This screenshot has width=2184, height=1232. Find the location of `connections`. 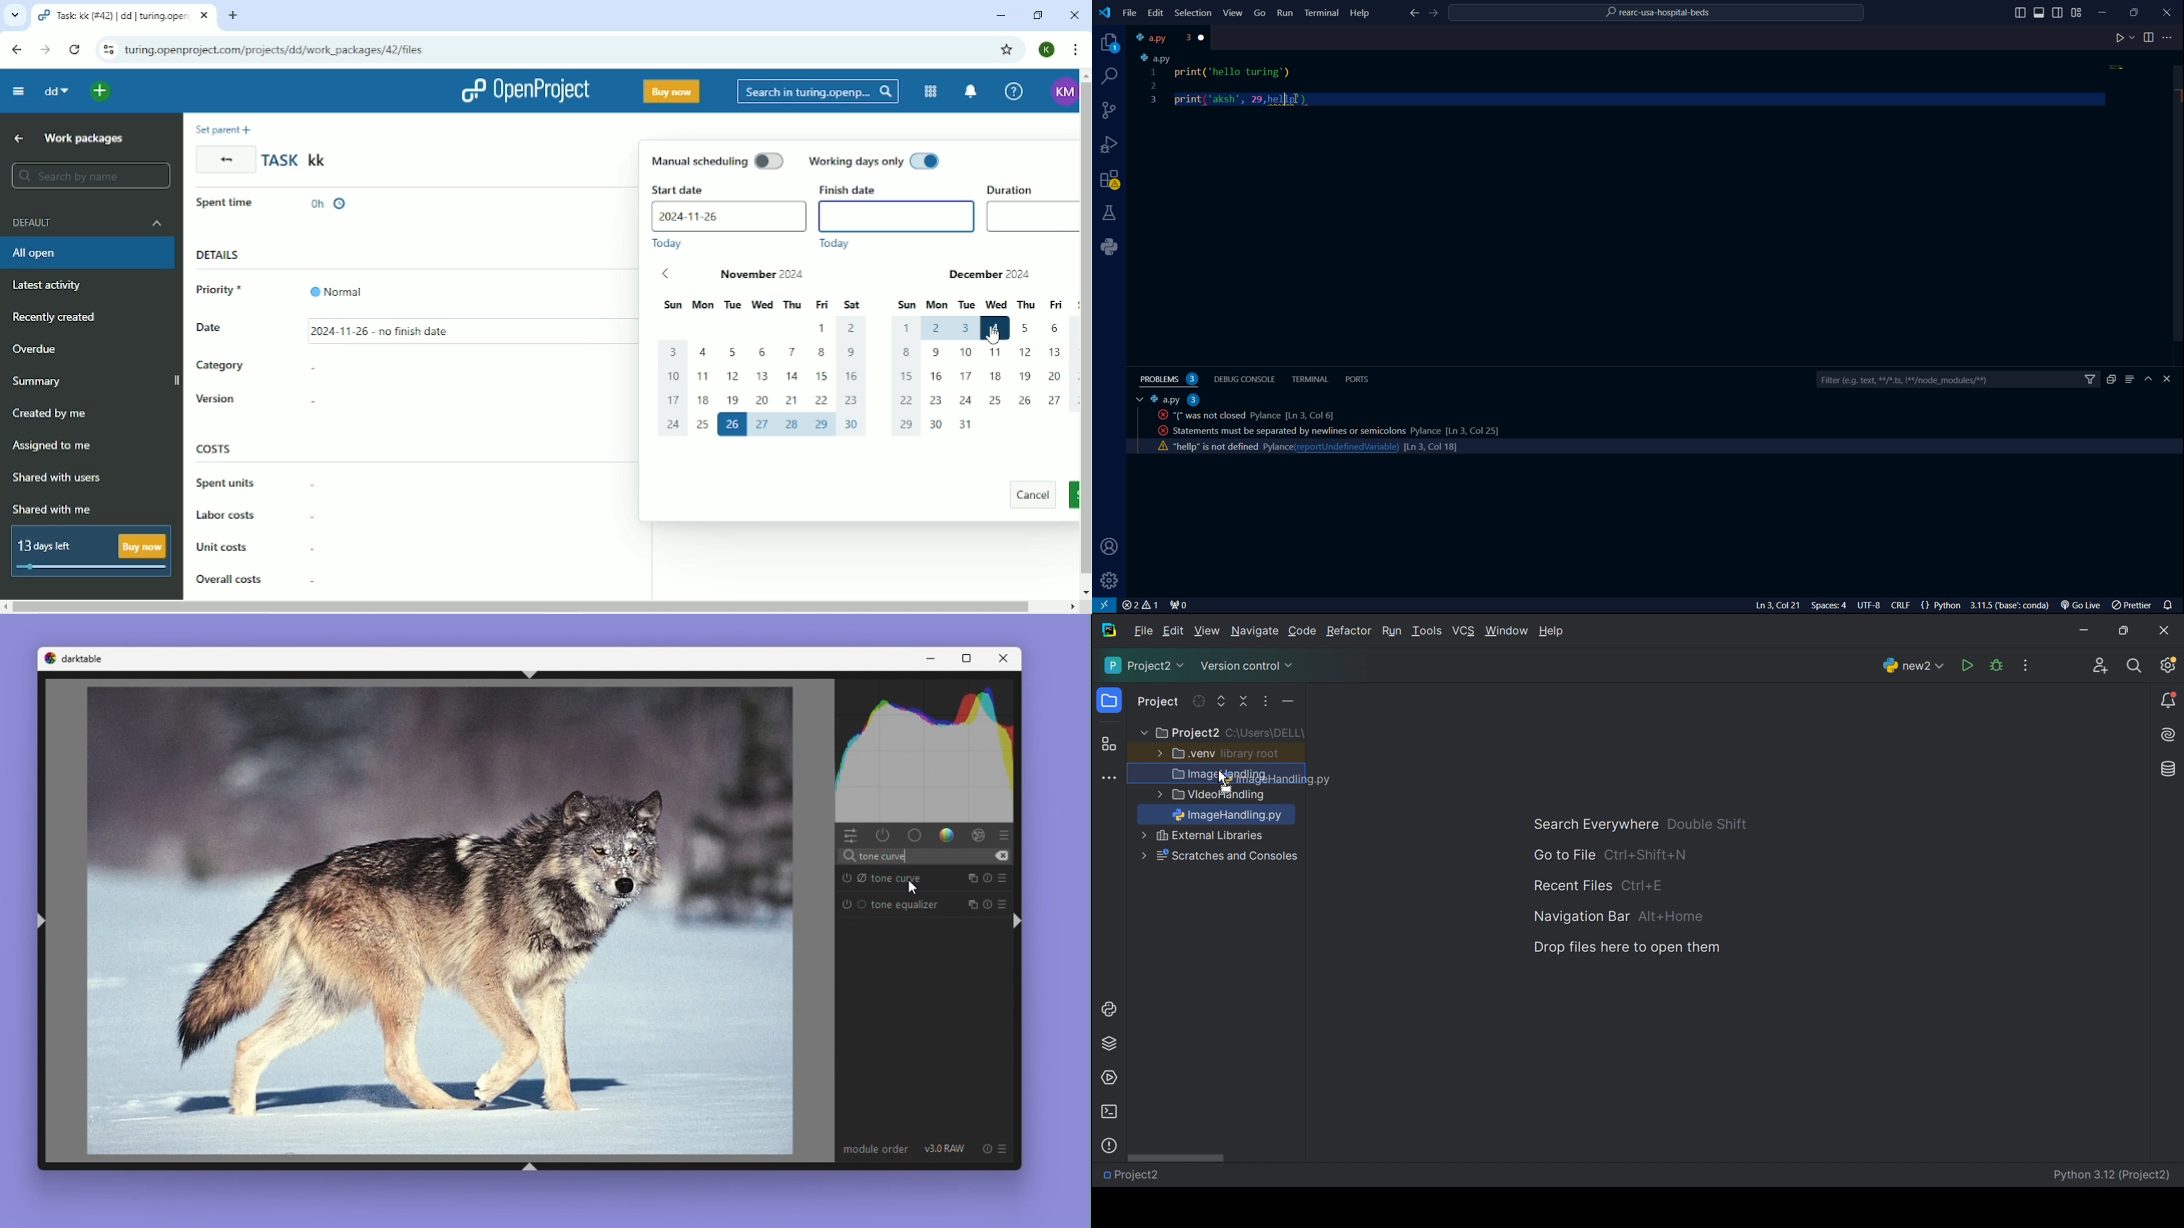

connections is located at coordinates (1110, 110).